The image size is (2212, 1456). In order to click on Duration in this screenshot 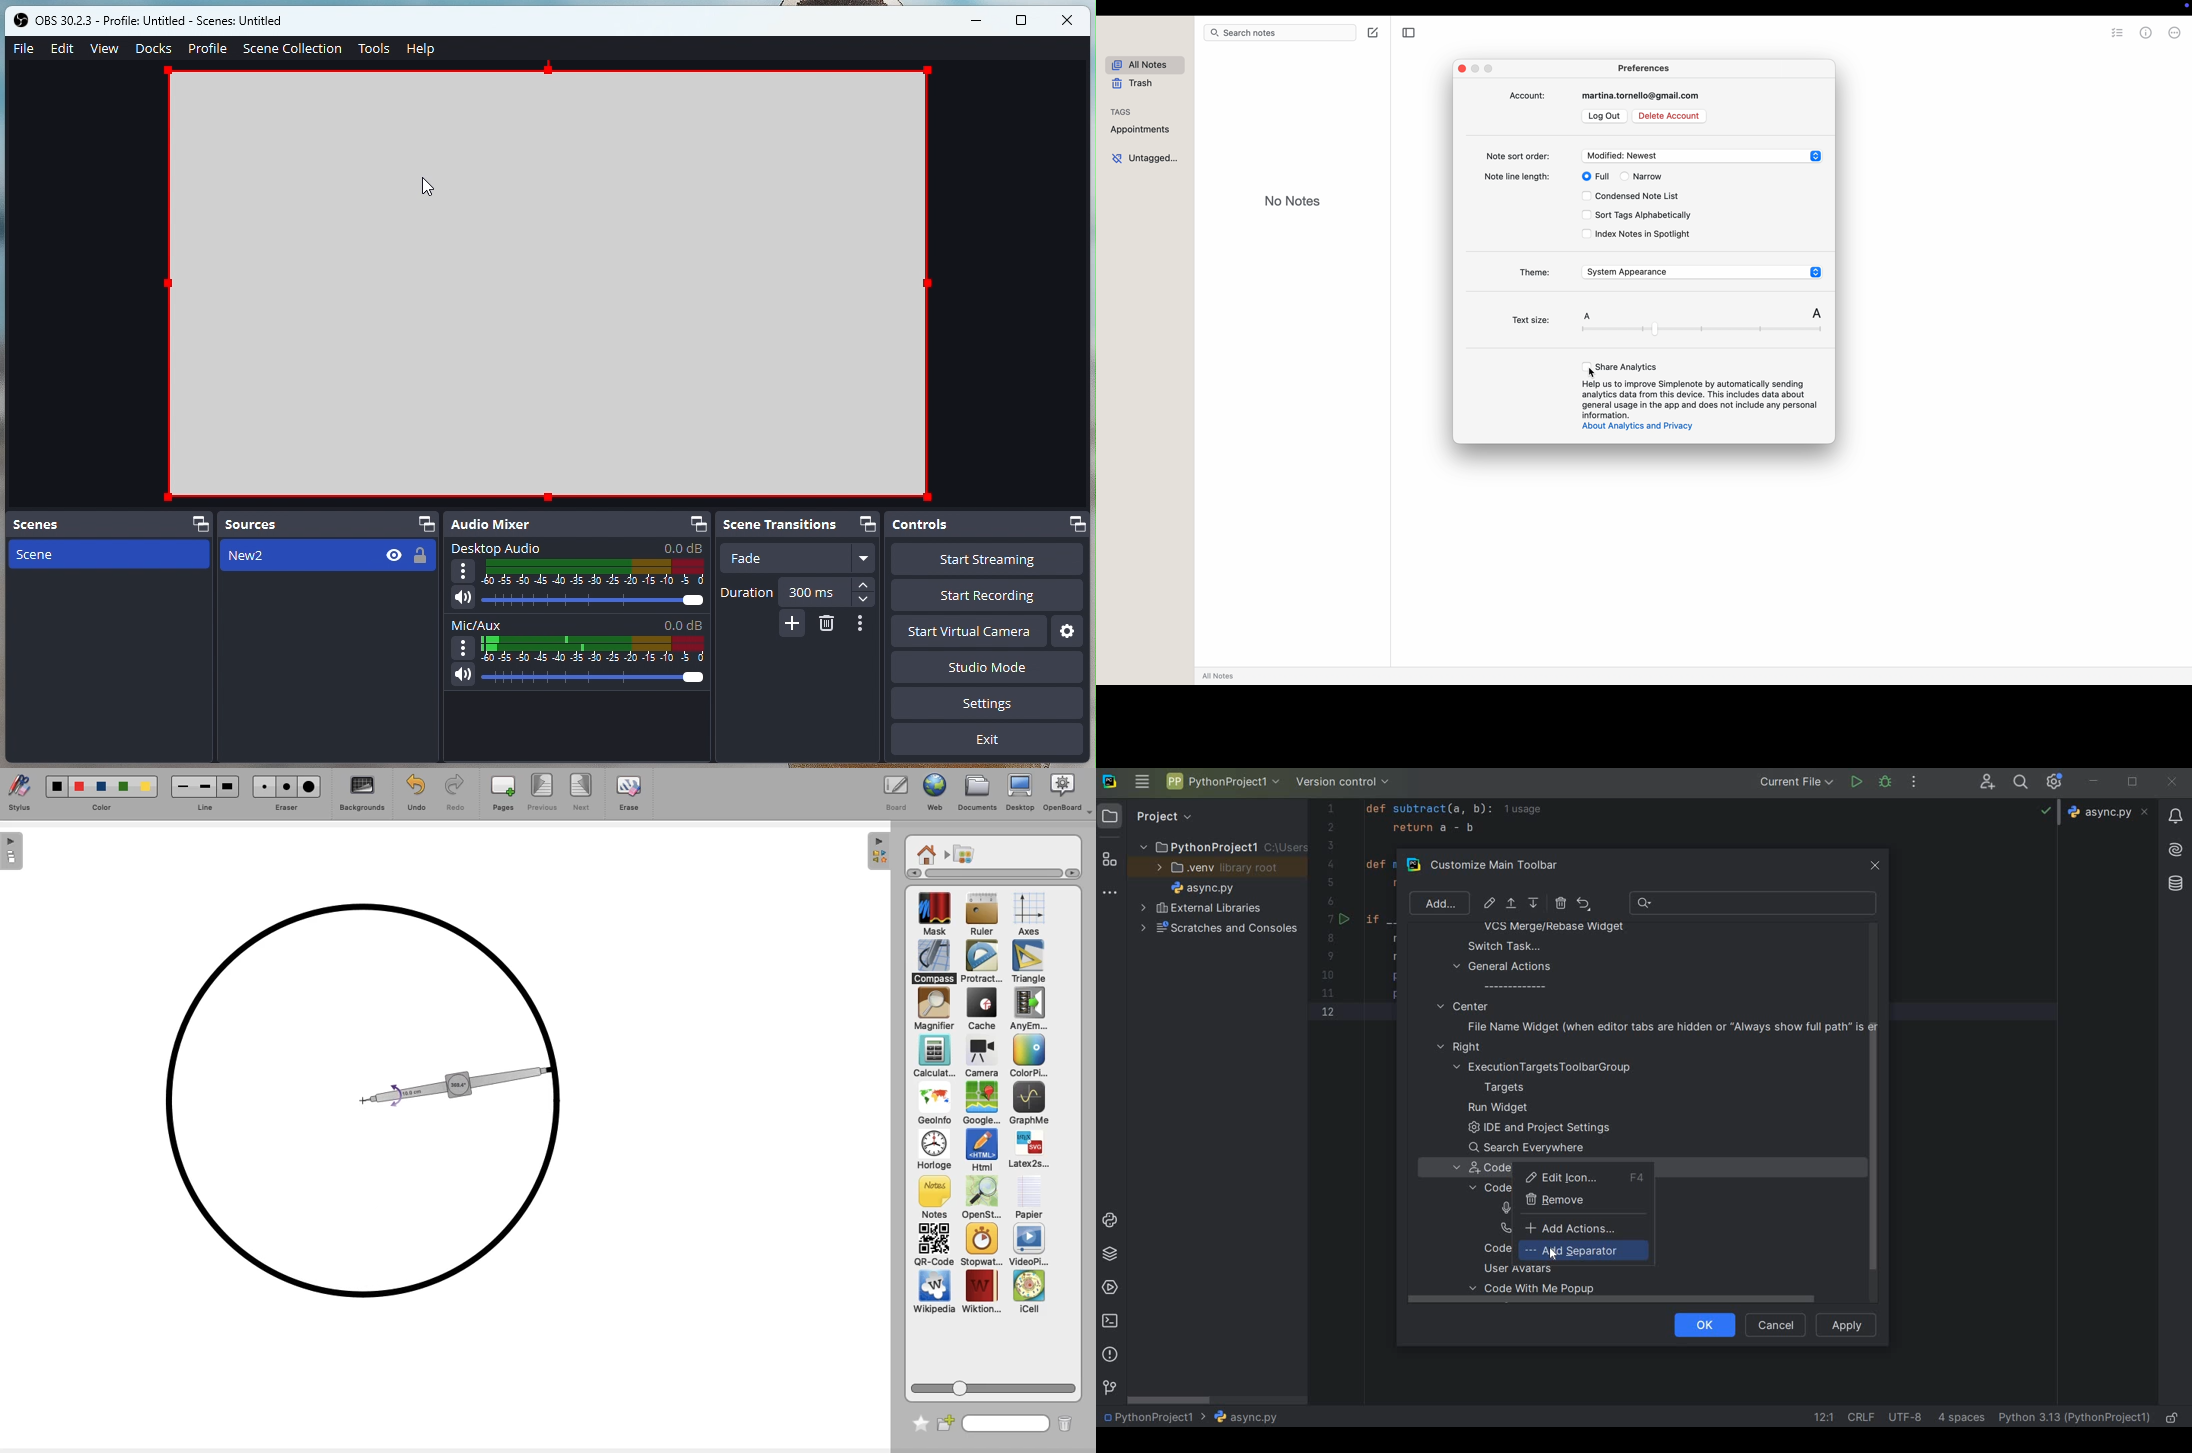, I will do `click(798, 592)`.